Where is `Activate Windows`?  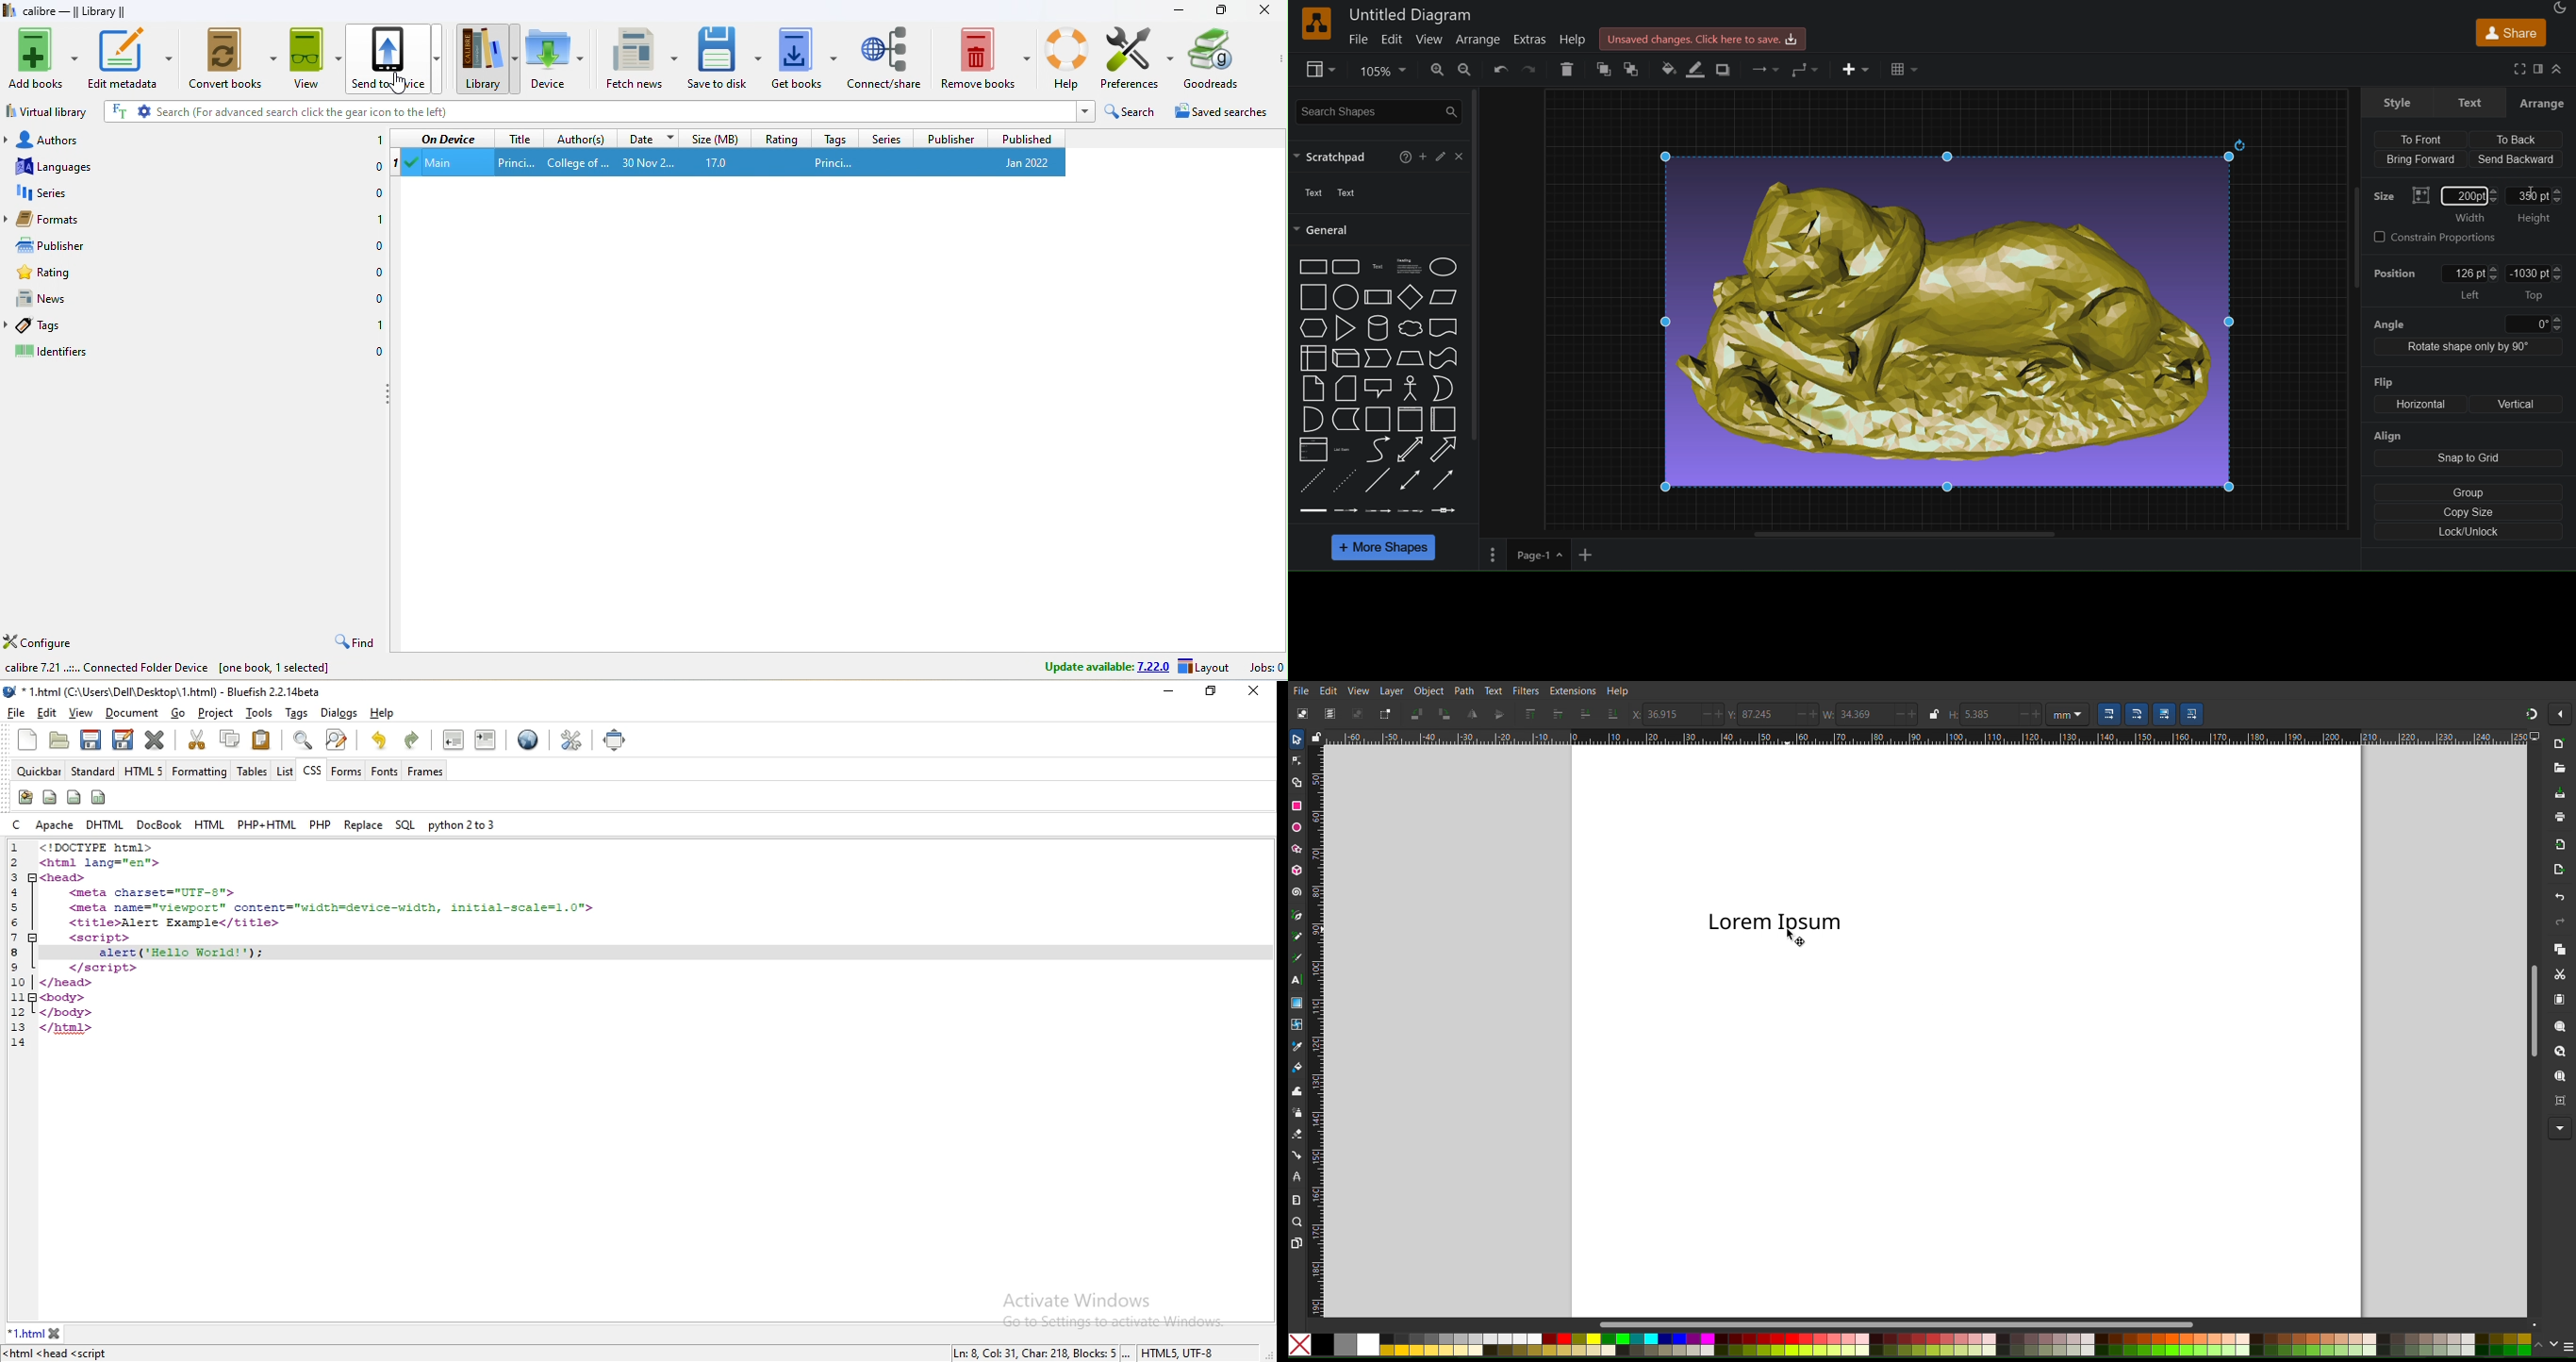
Activate Windows is located at coordinates (1076, 1299).